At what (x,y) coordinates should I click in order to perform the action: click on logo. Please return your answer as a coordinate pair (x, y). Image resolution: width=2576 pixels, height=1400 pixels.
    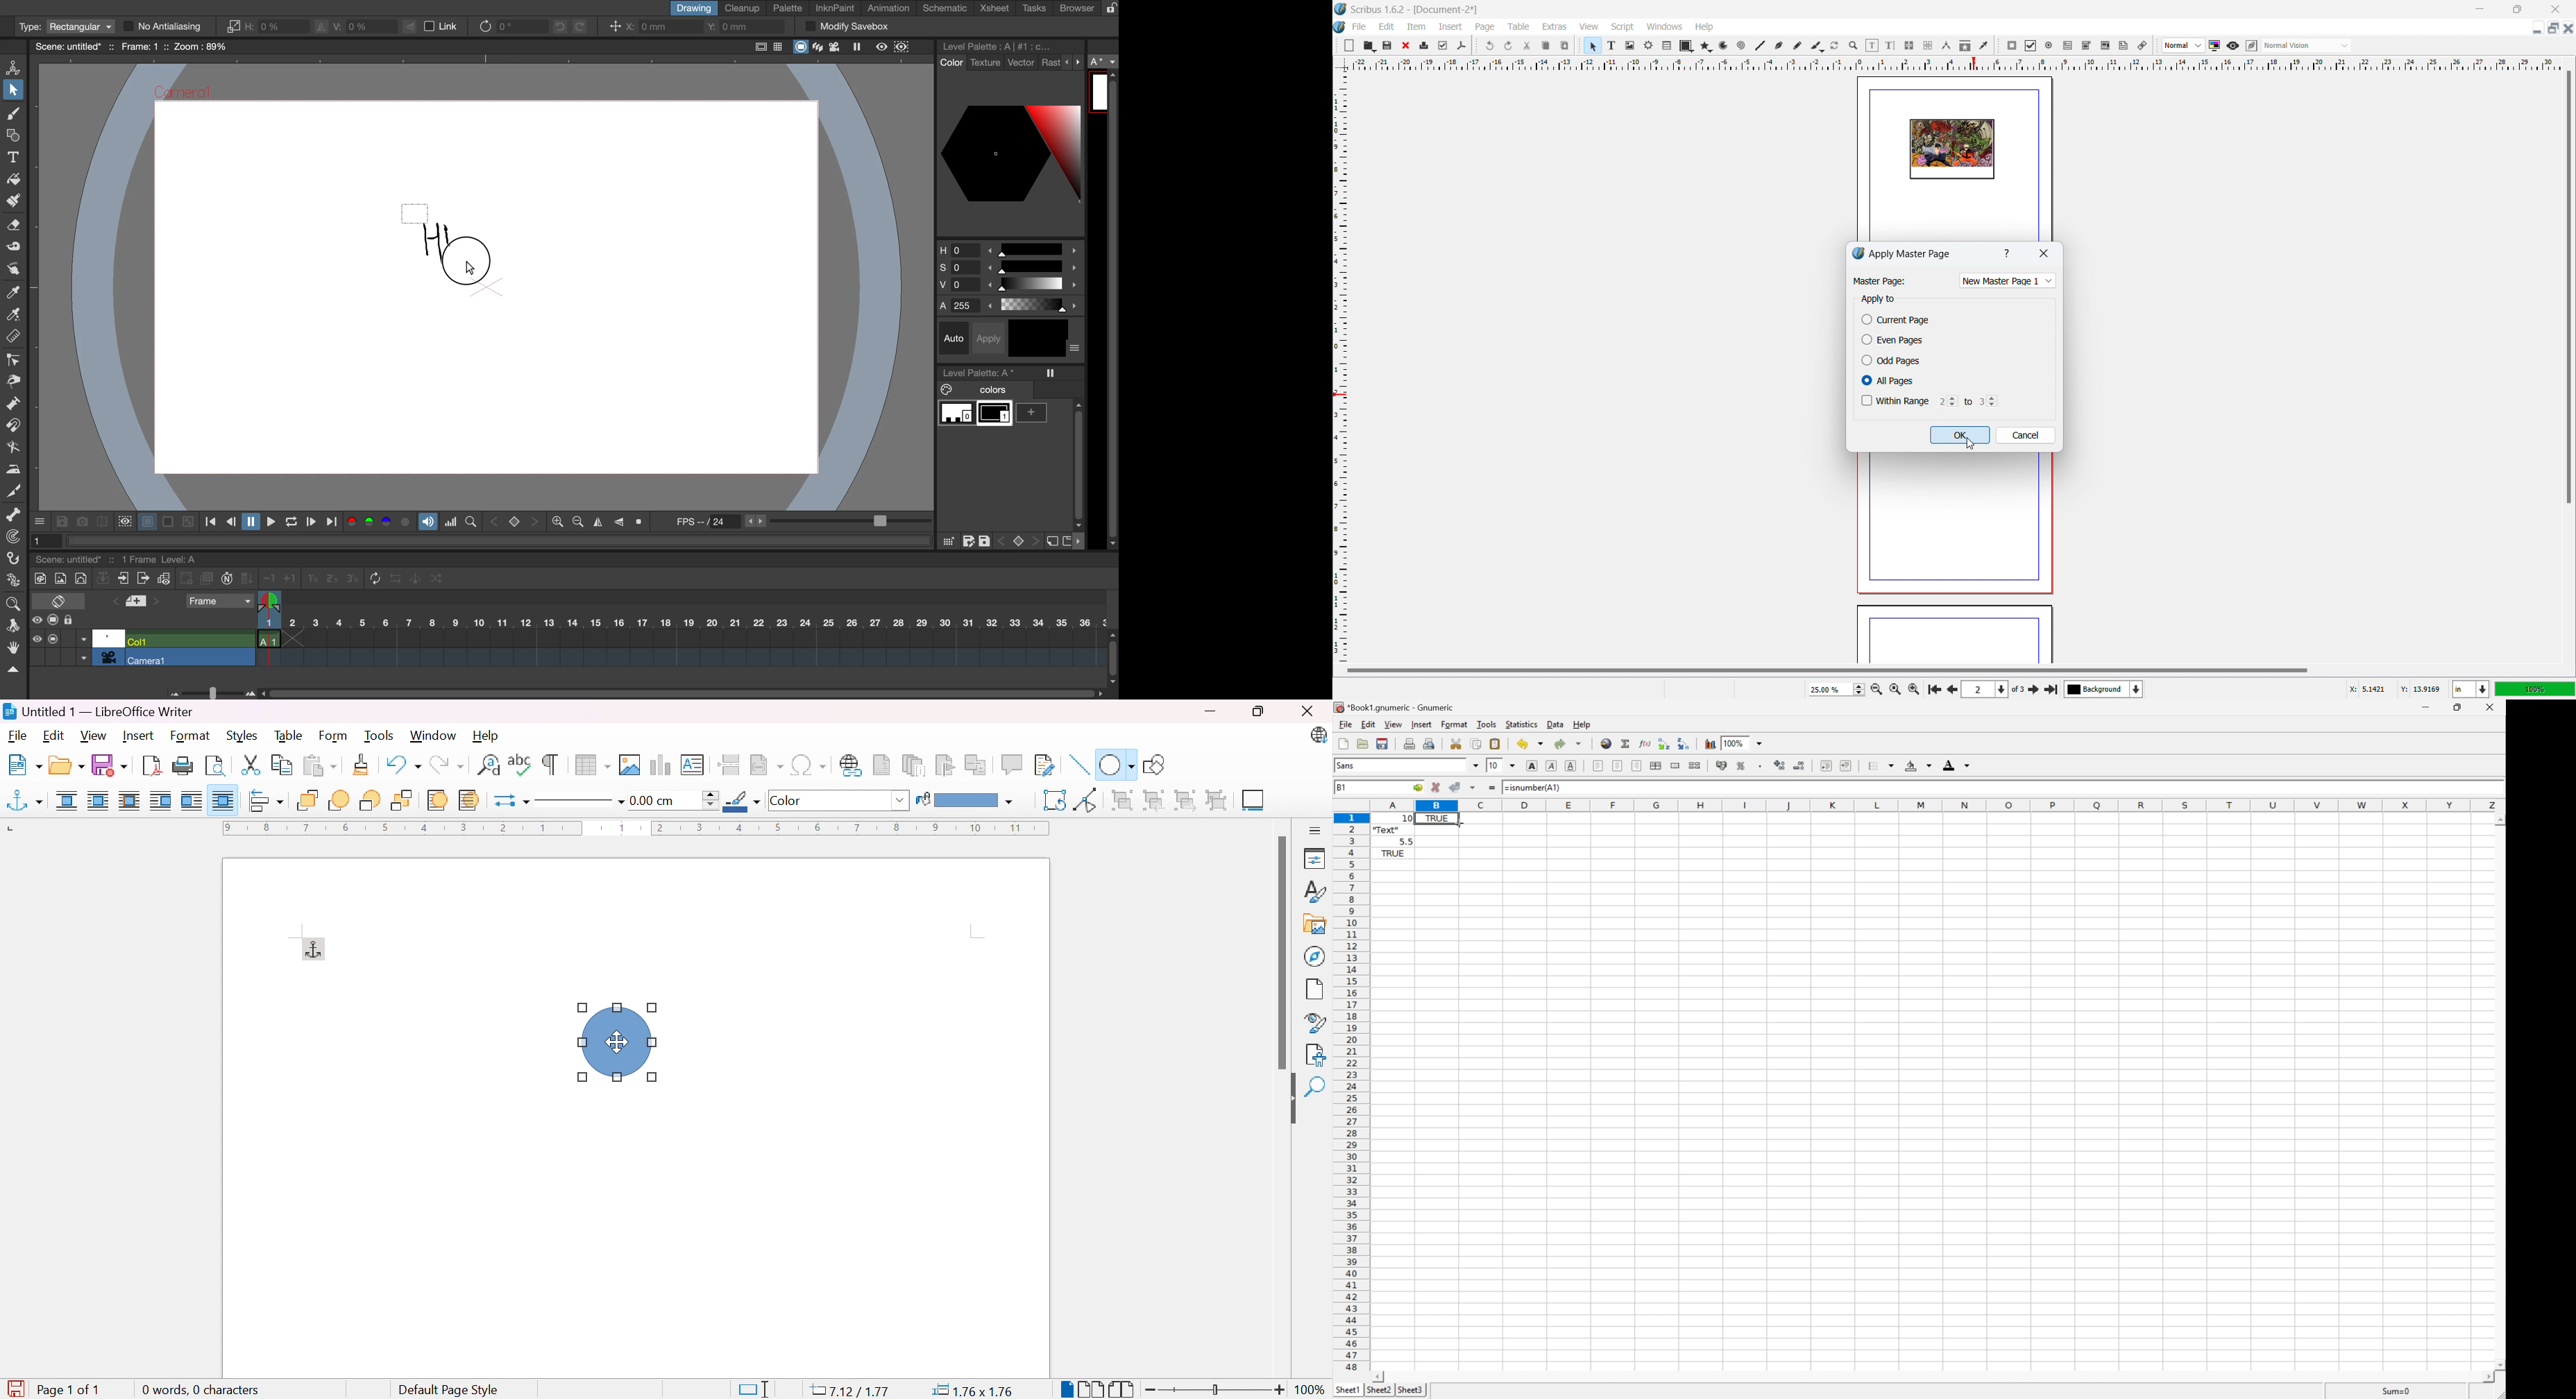
    Looking at the image, I should click on (1340, 28).